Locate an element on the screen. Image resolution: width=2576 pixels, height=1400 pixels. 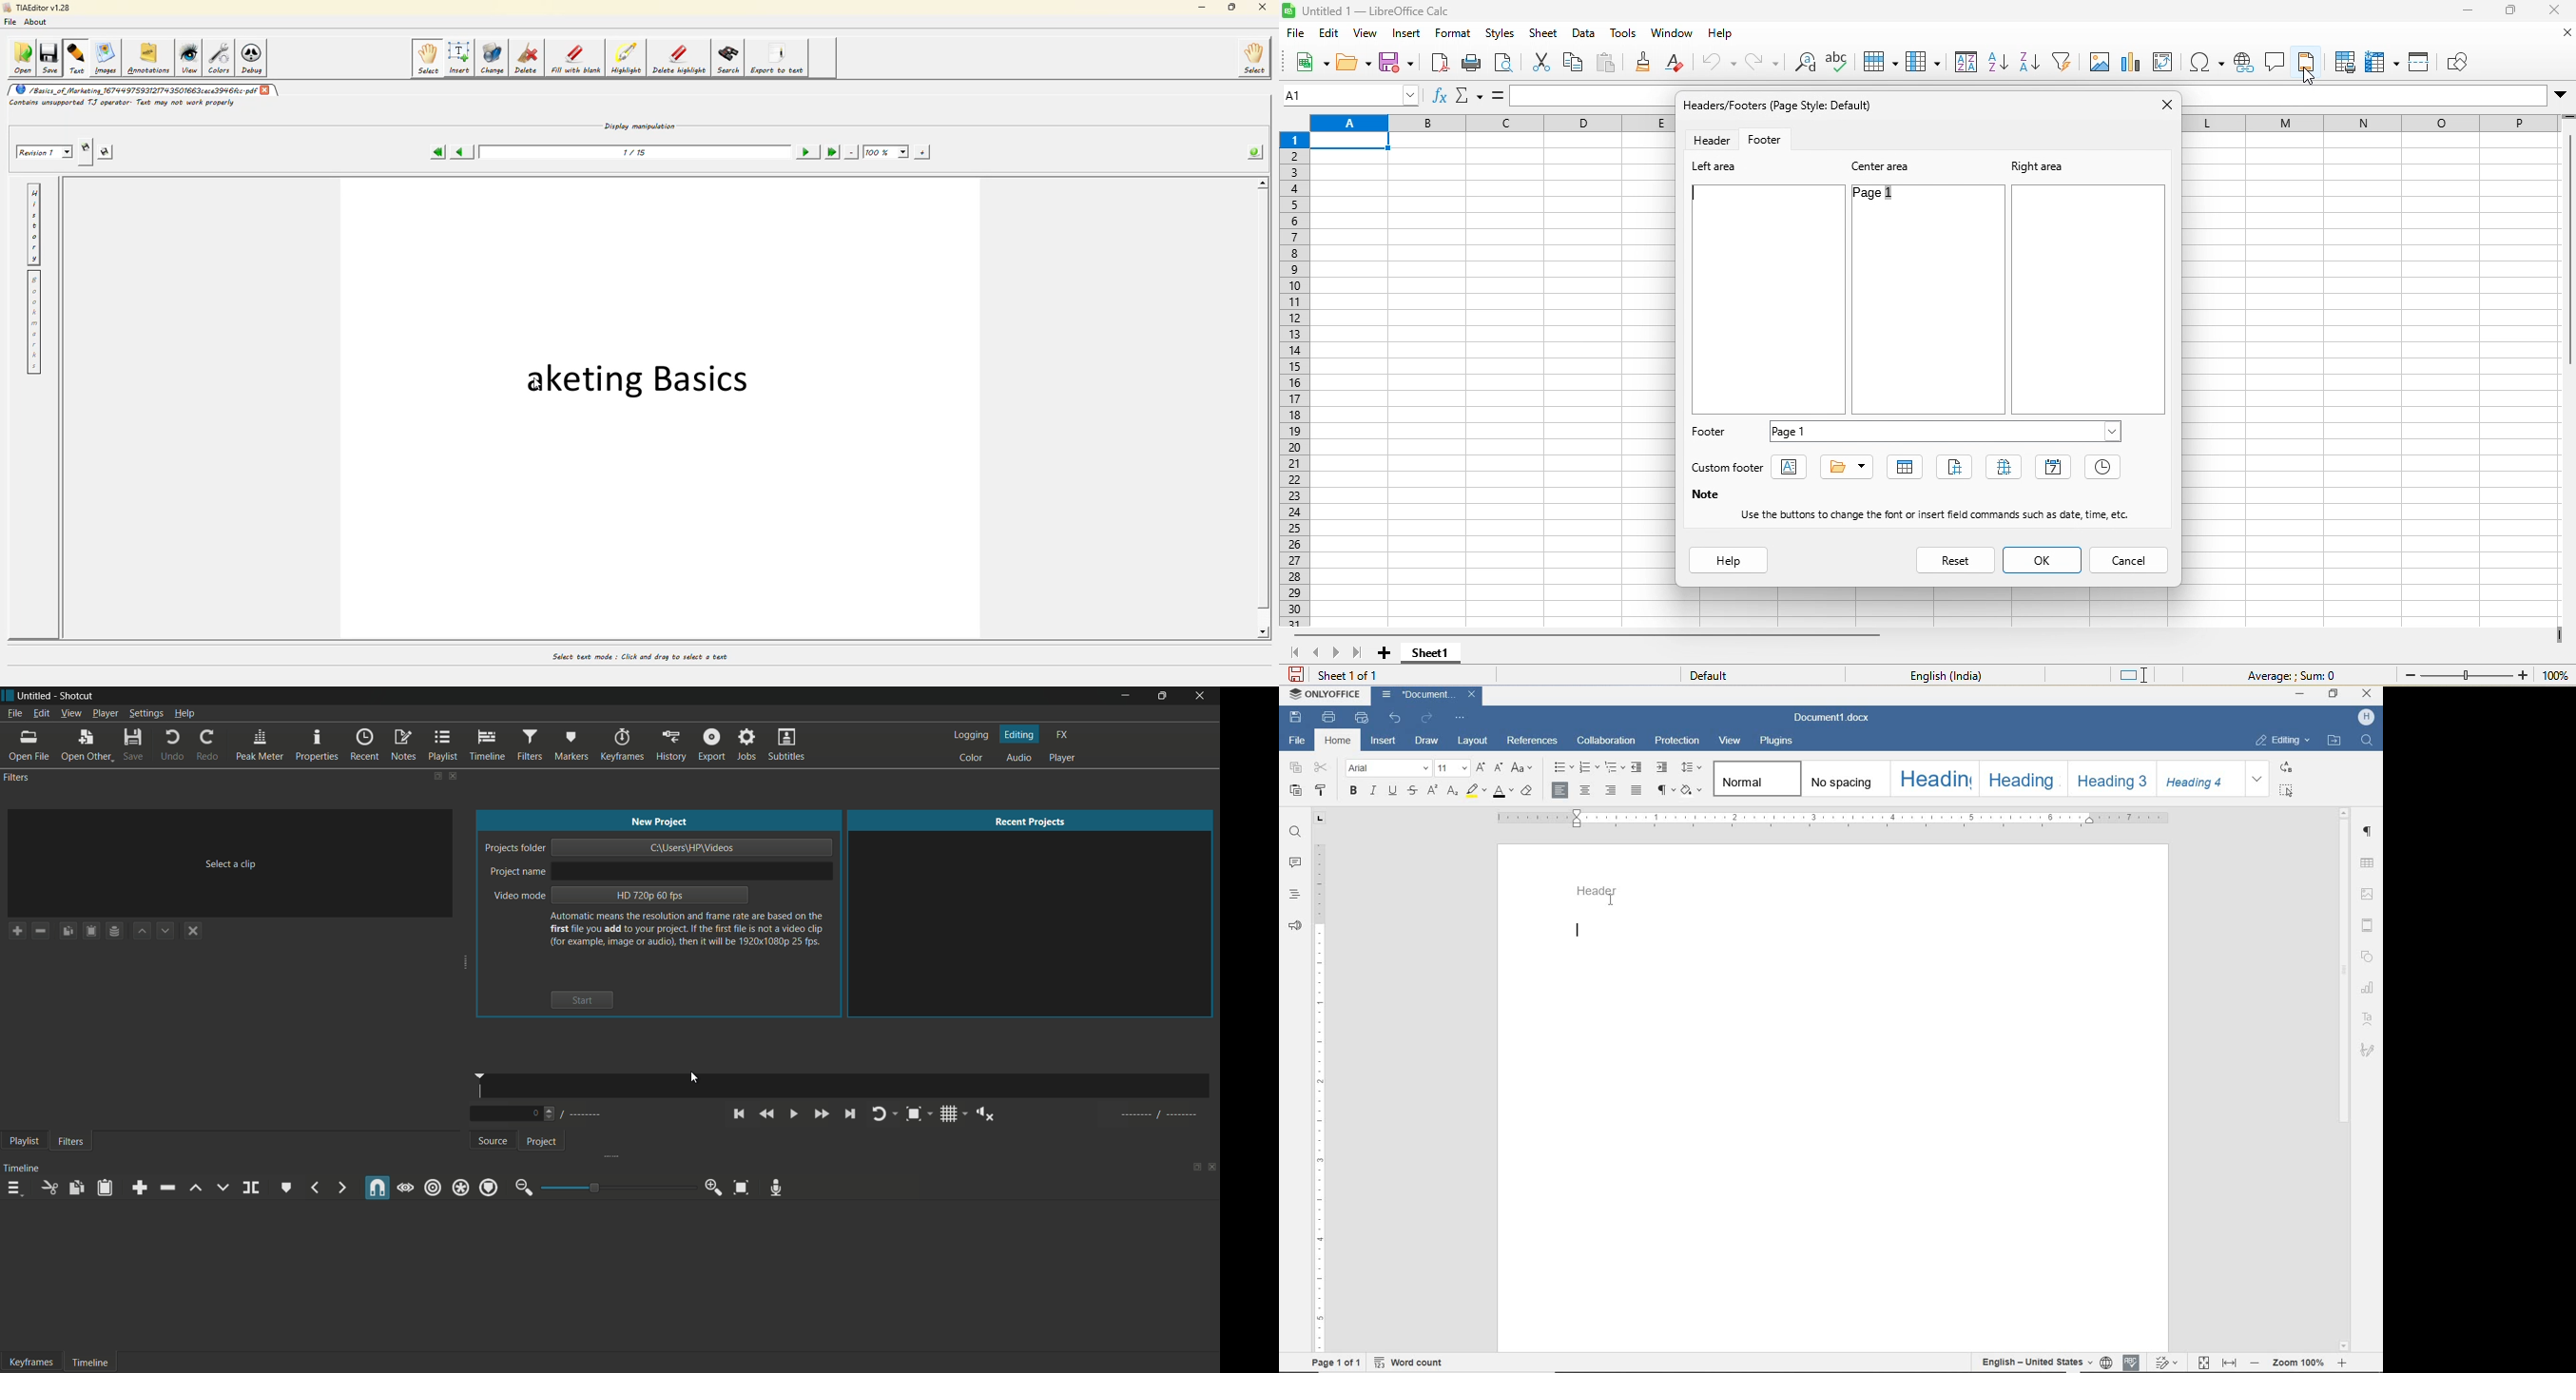
scrub while dragging is located at coordinates (406, 1187).